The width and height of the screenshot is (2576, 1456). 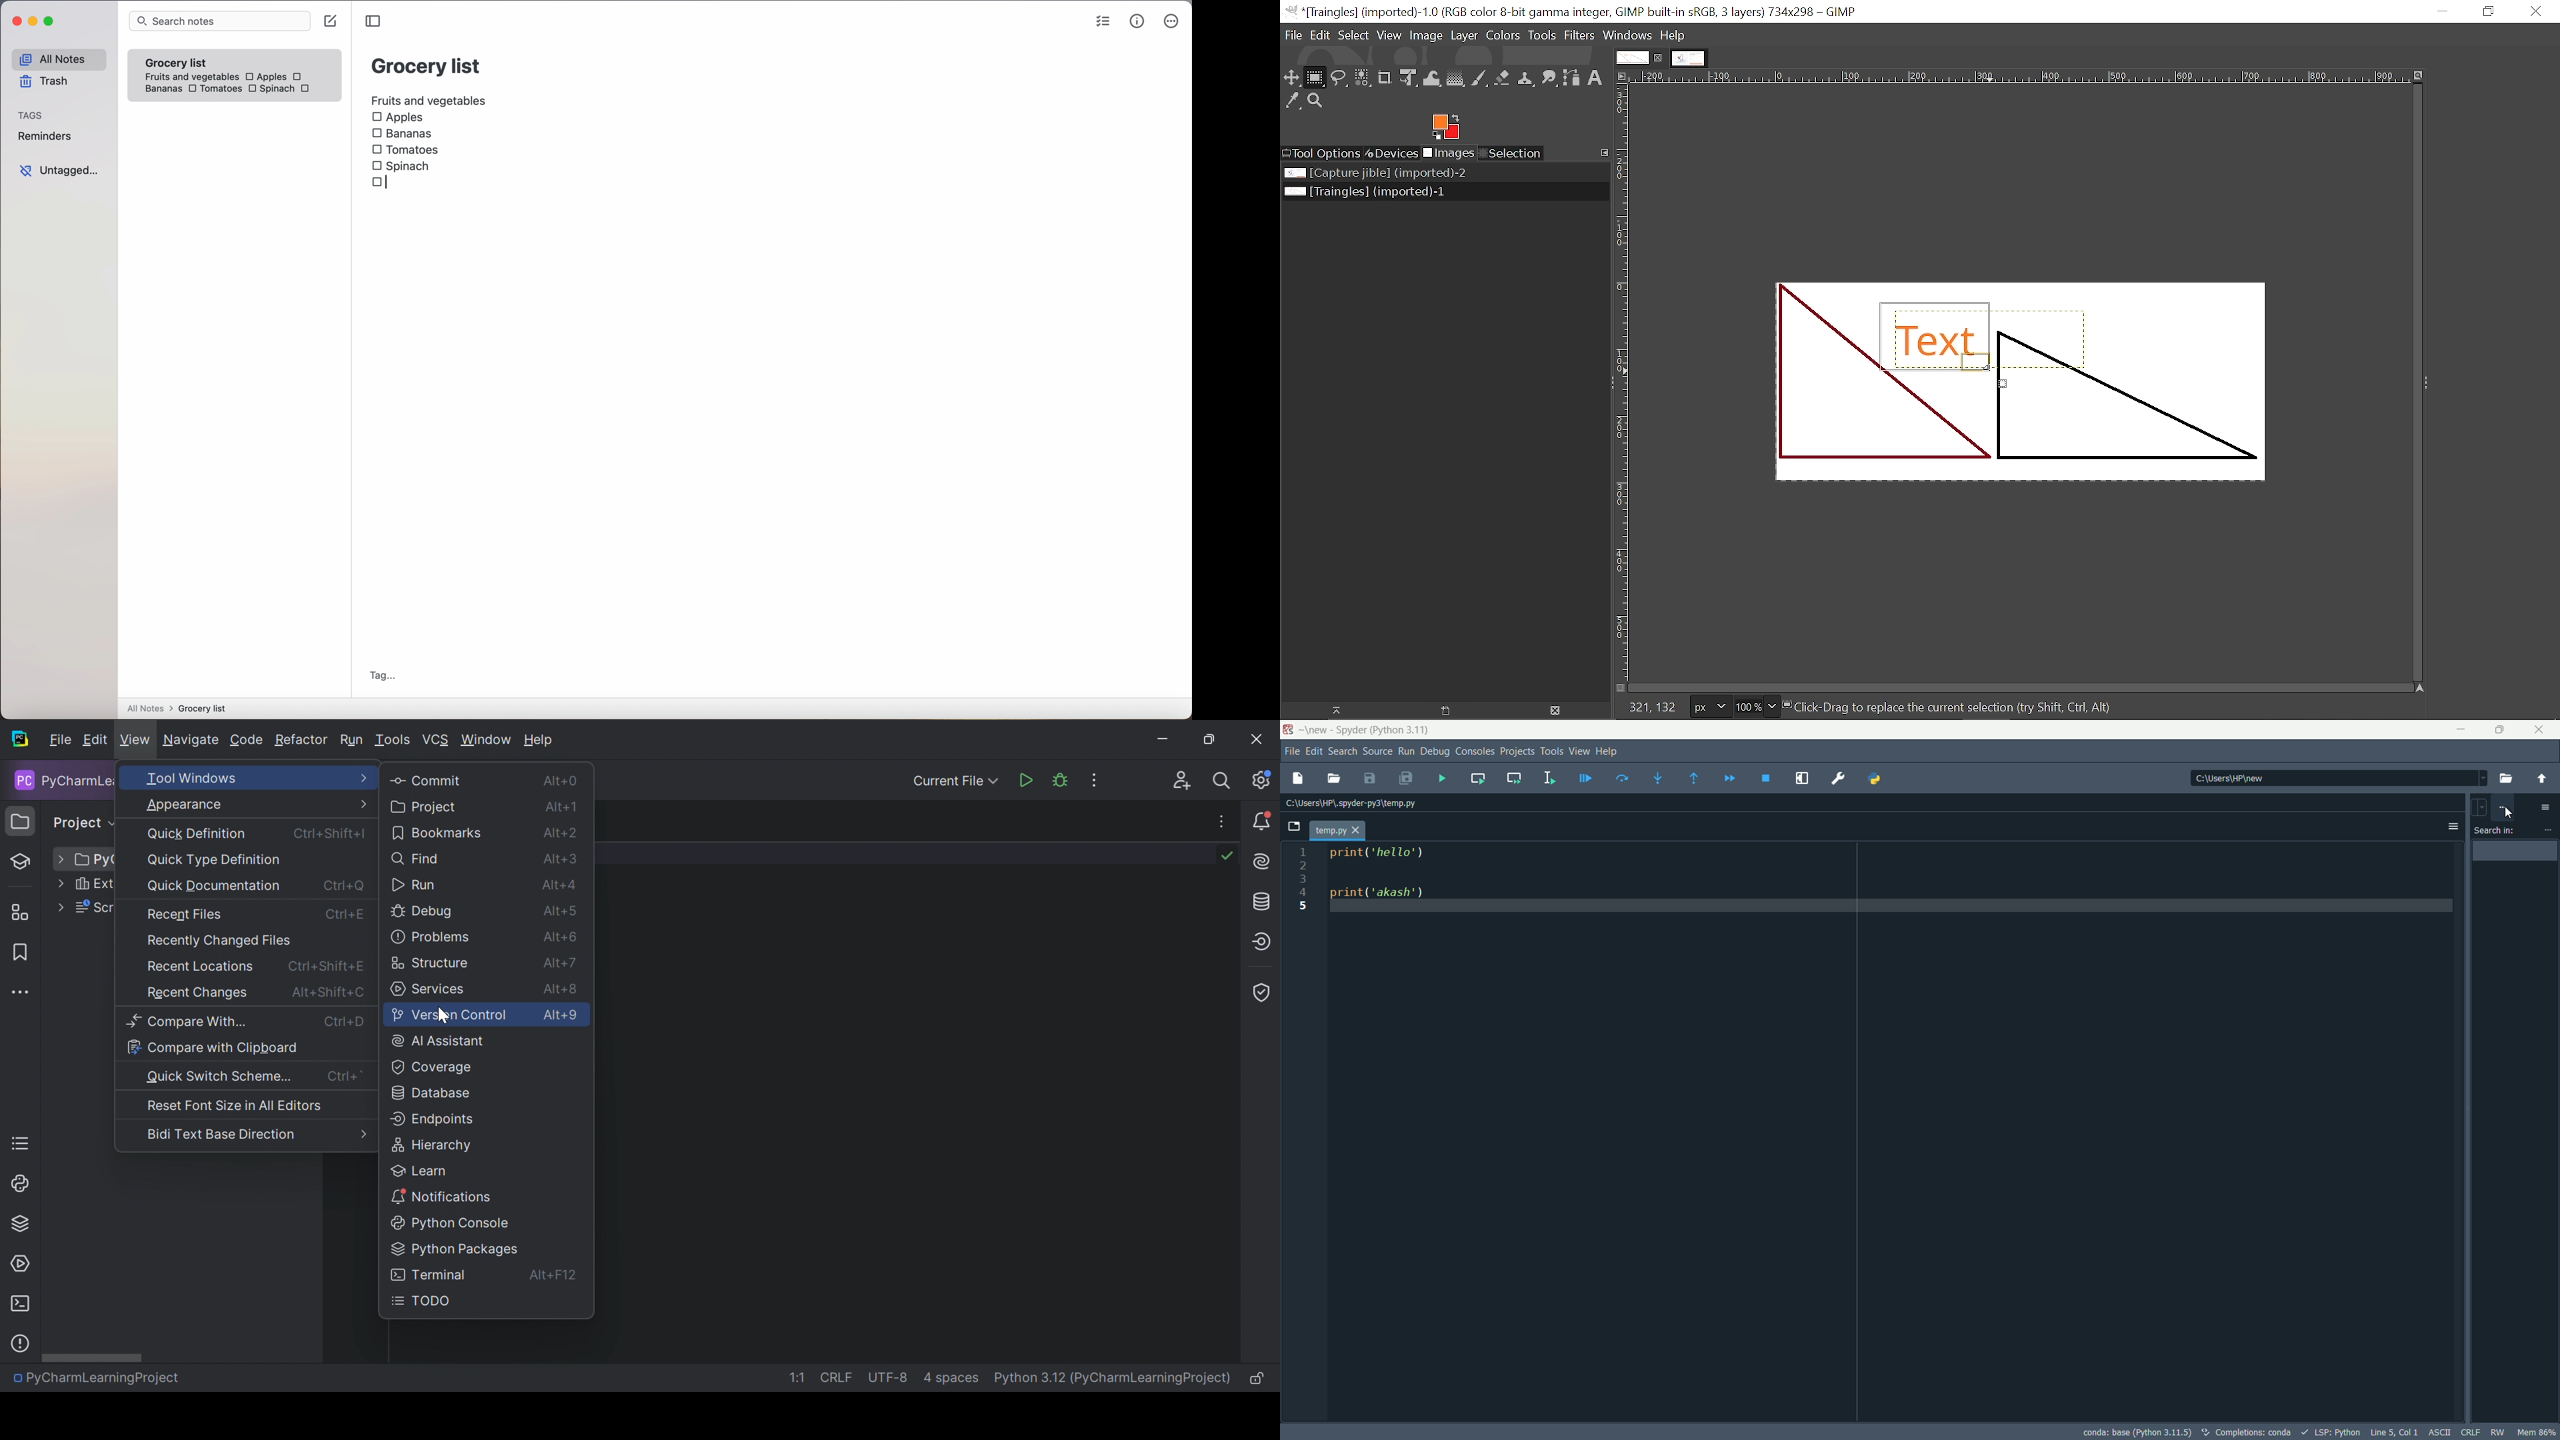 What do you see at coordinates (345, 1077) in the screenshot?
I see `Ctrl+*` at bounding box center [345, 1077].